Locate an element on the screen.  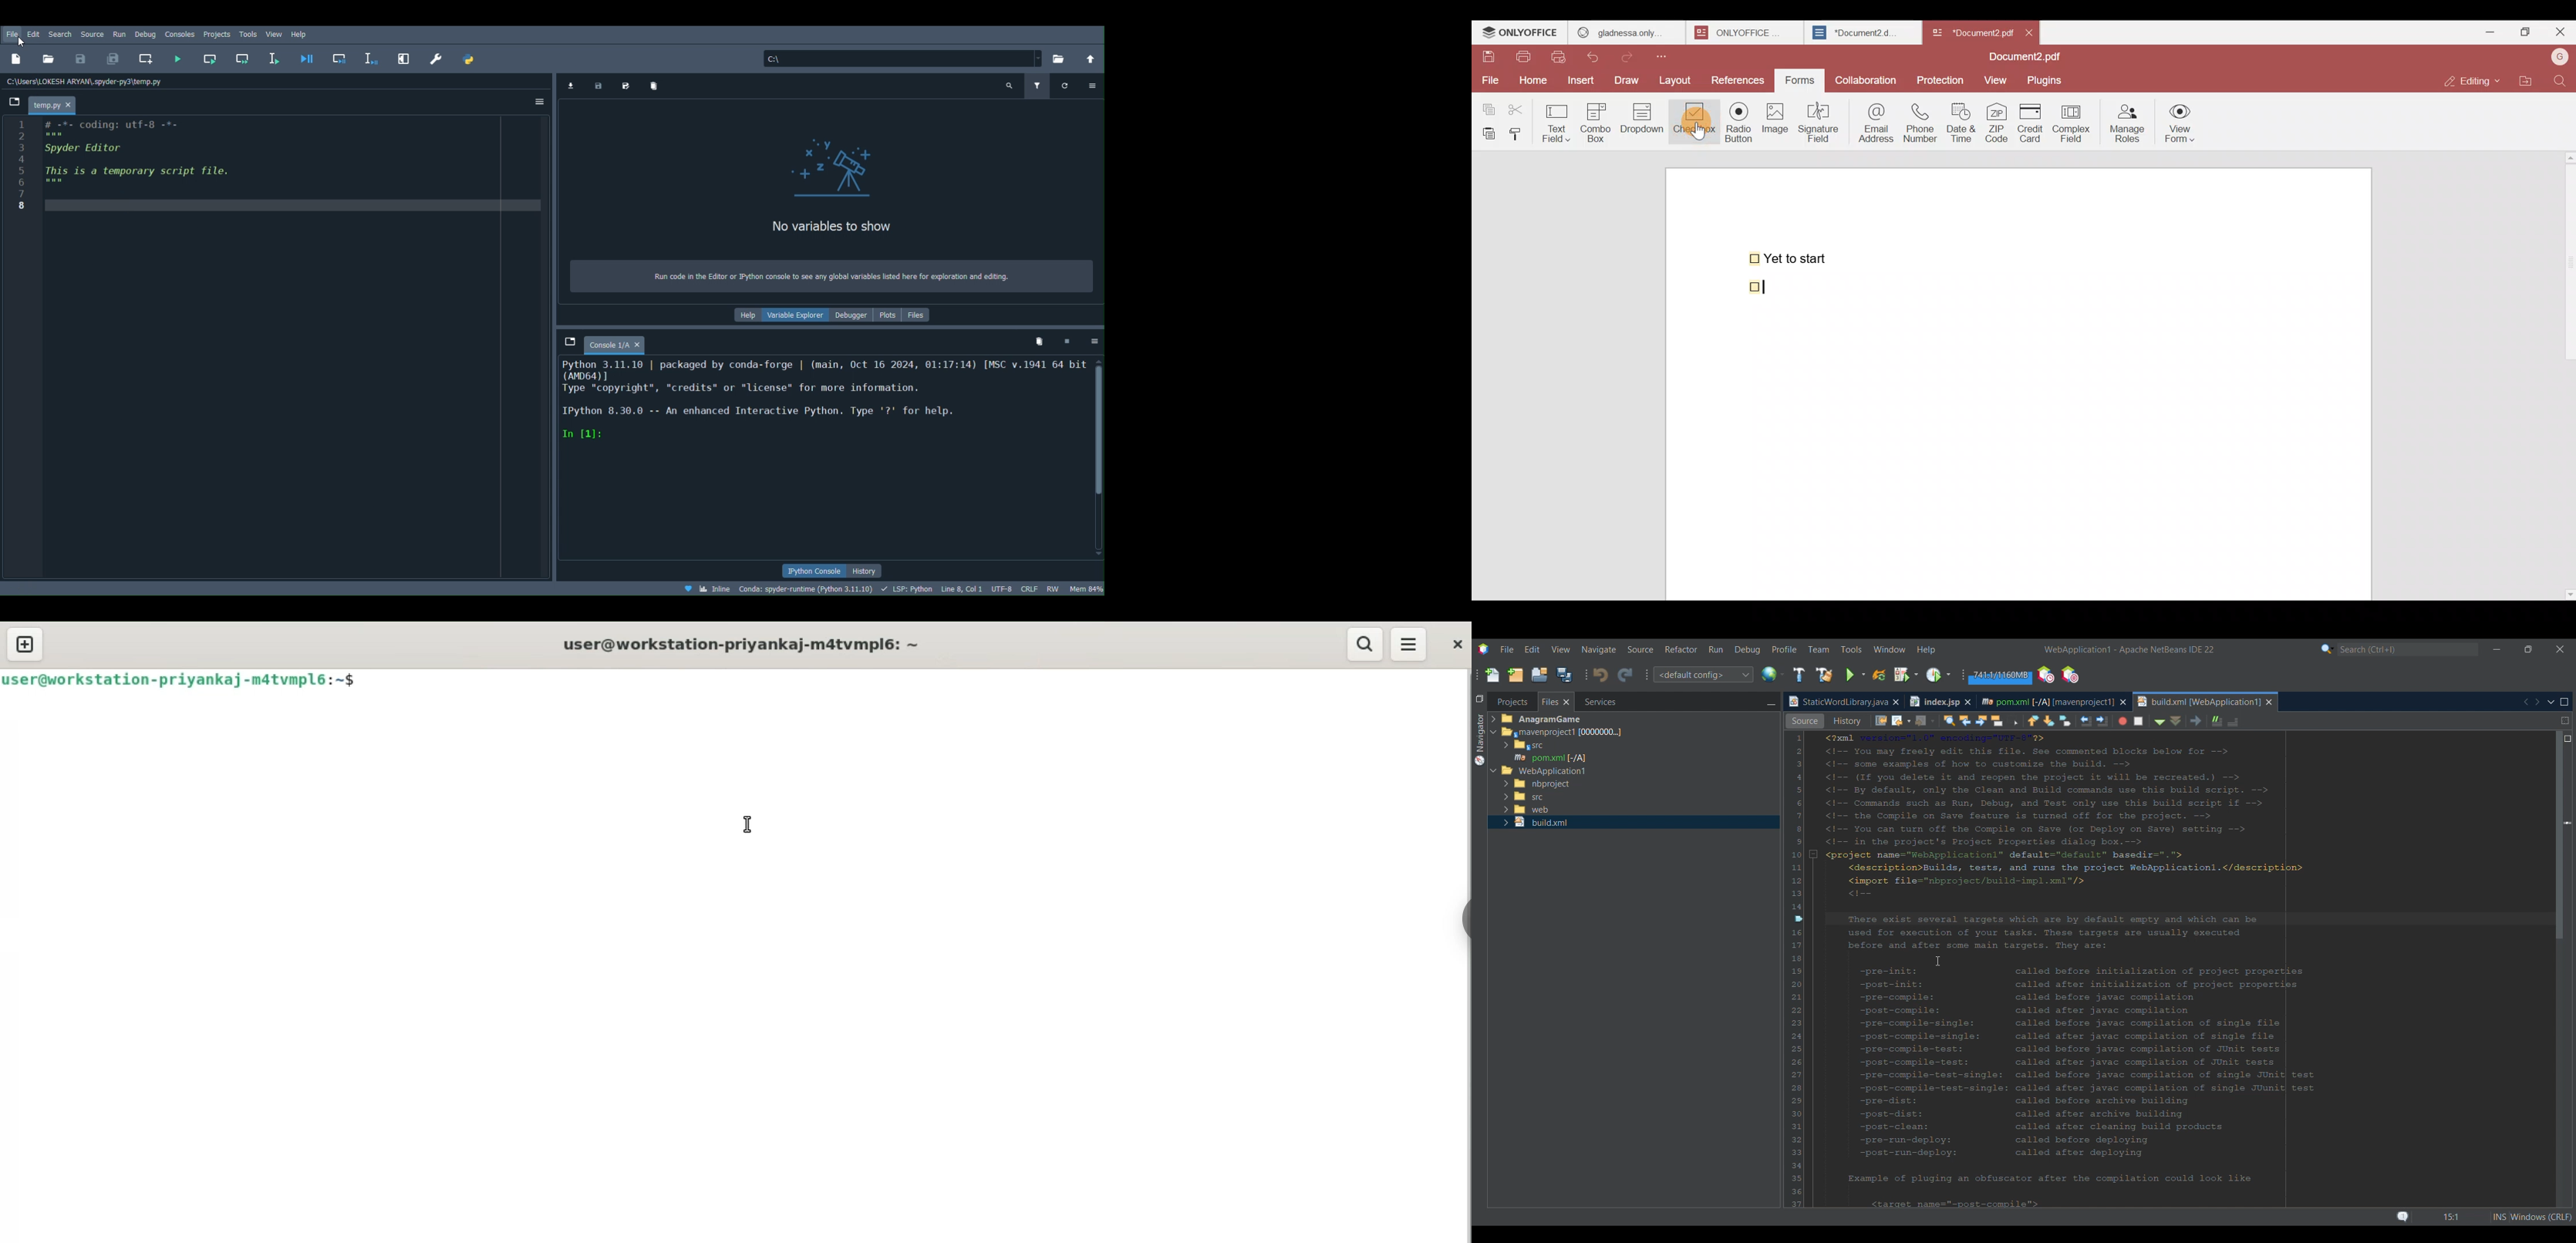
Combo box is located at coordinates (1595, 121).